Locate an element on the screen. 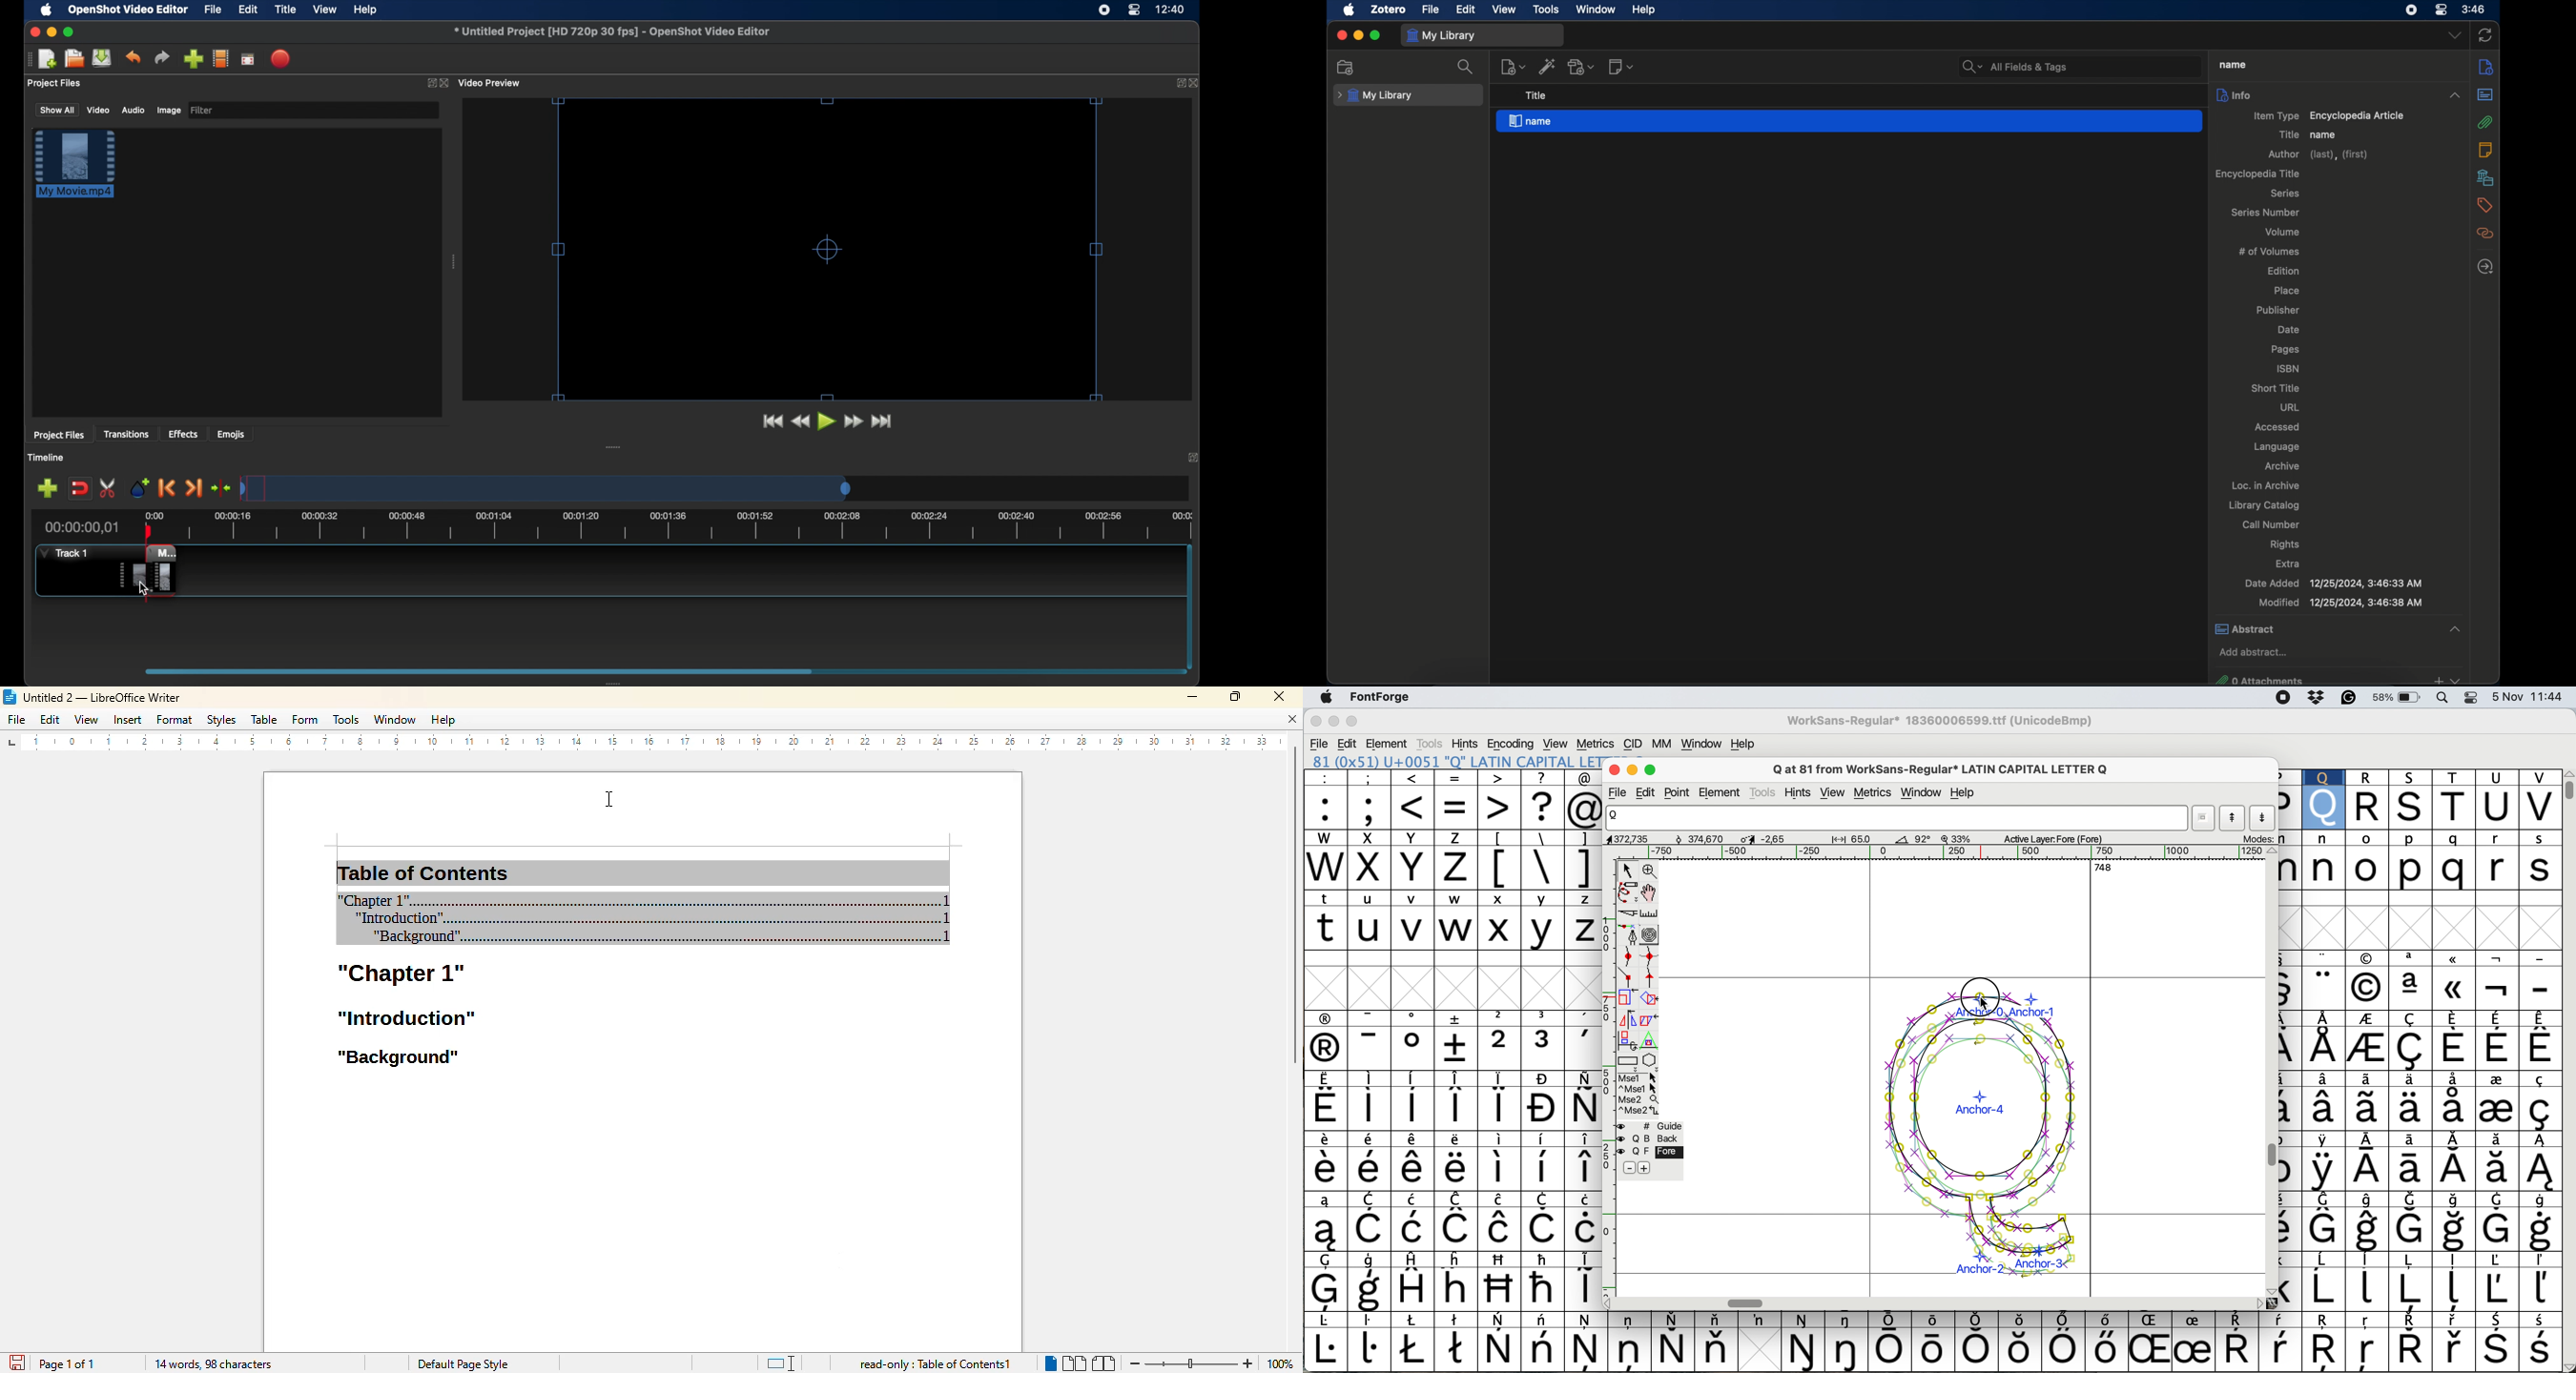  view is located at coordinates (1504, 10).